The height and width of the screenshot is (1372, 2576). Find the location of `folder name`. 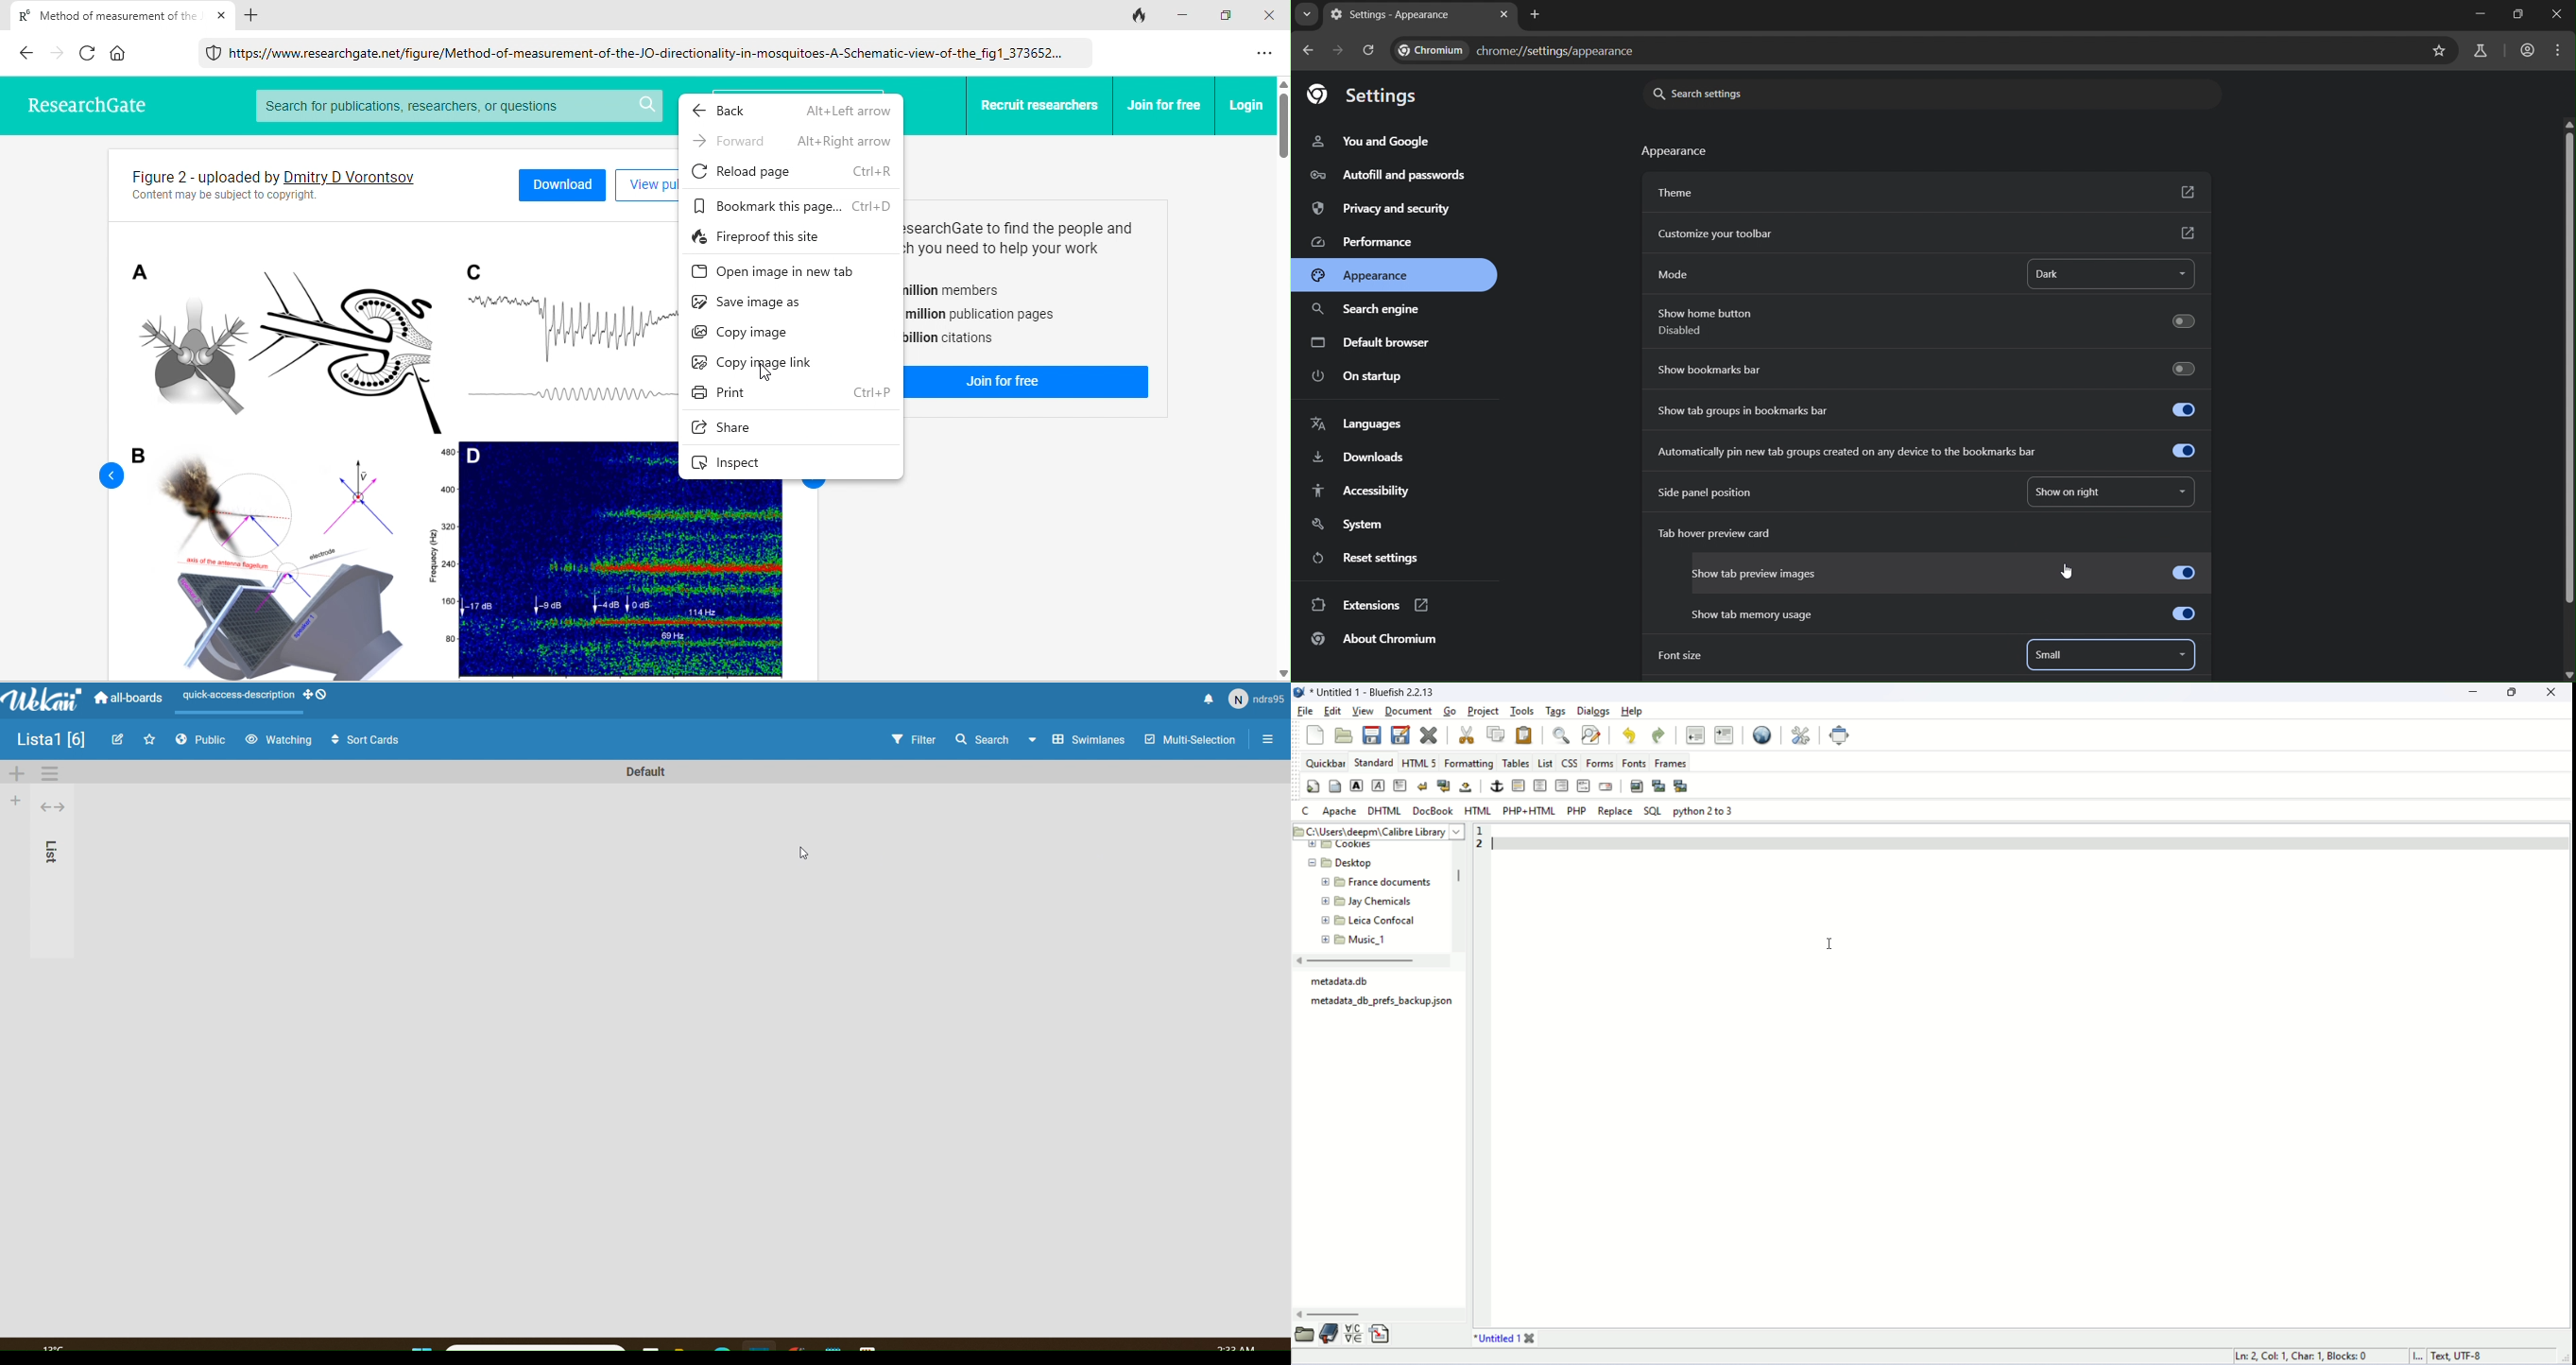

folder name is located at coordinates (1371, 938).